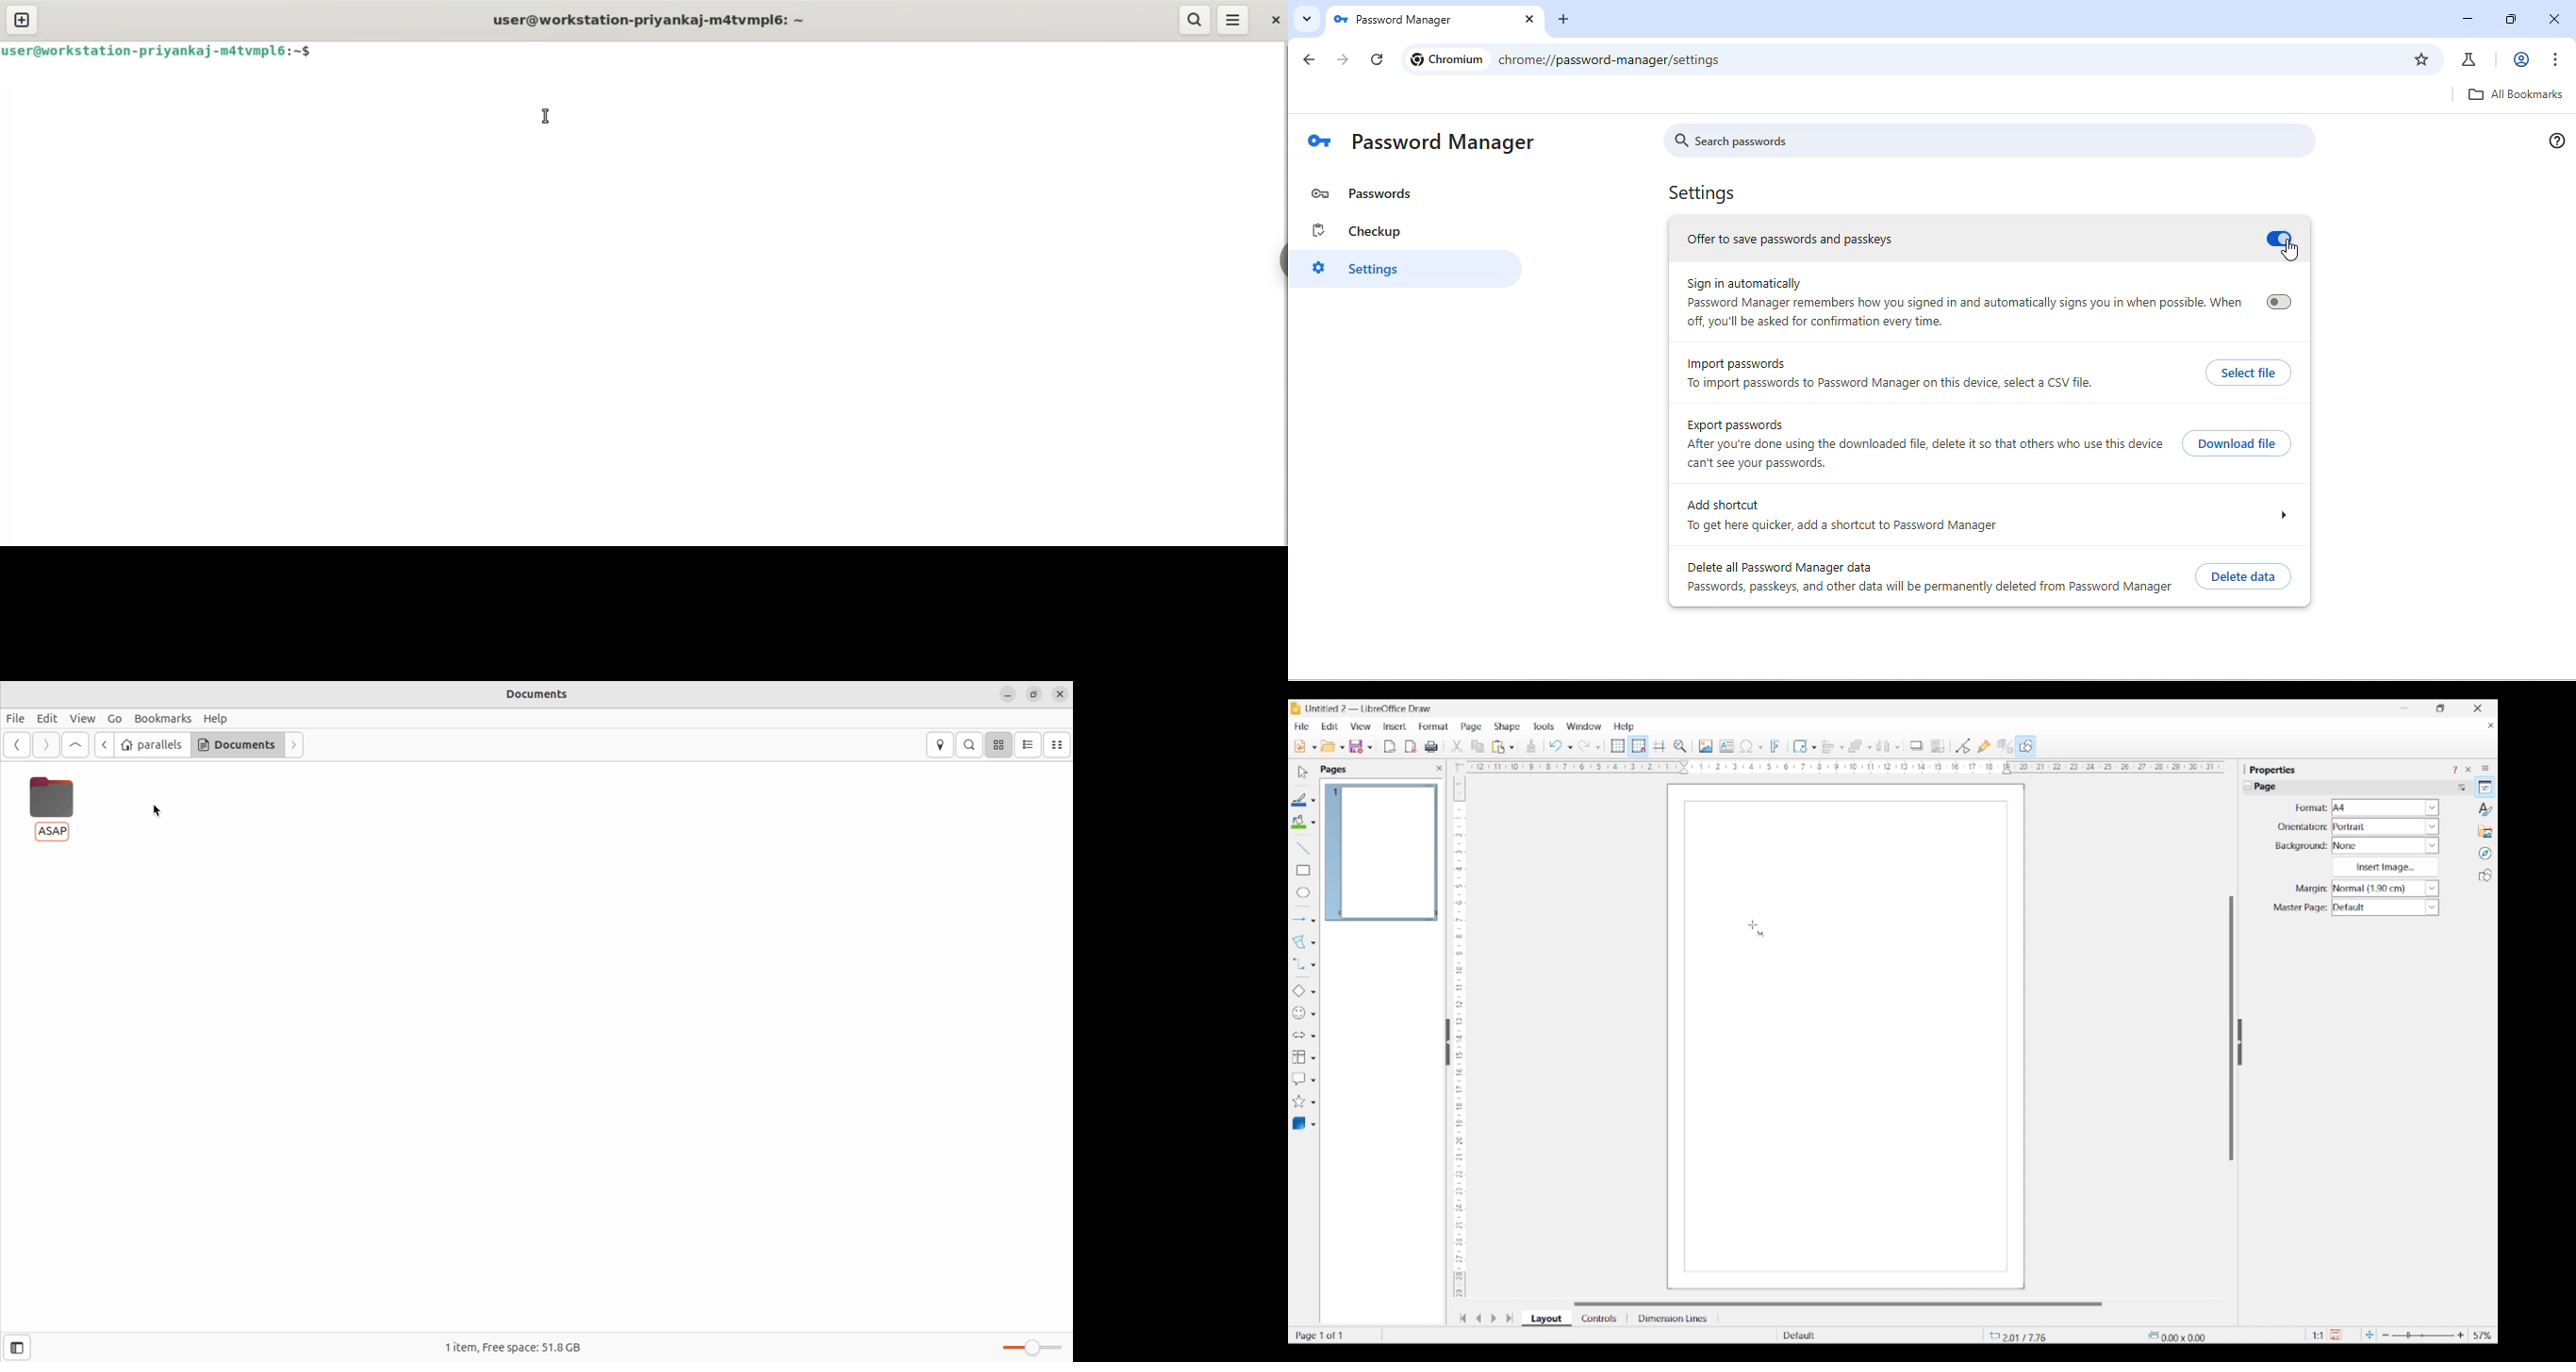 The image size is (2576, 1372). What do you see at coordinates (1313, 1103) in the screenshot?
I see `Star and banner options` at bounding box center [1313, 1103].